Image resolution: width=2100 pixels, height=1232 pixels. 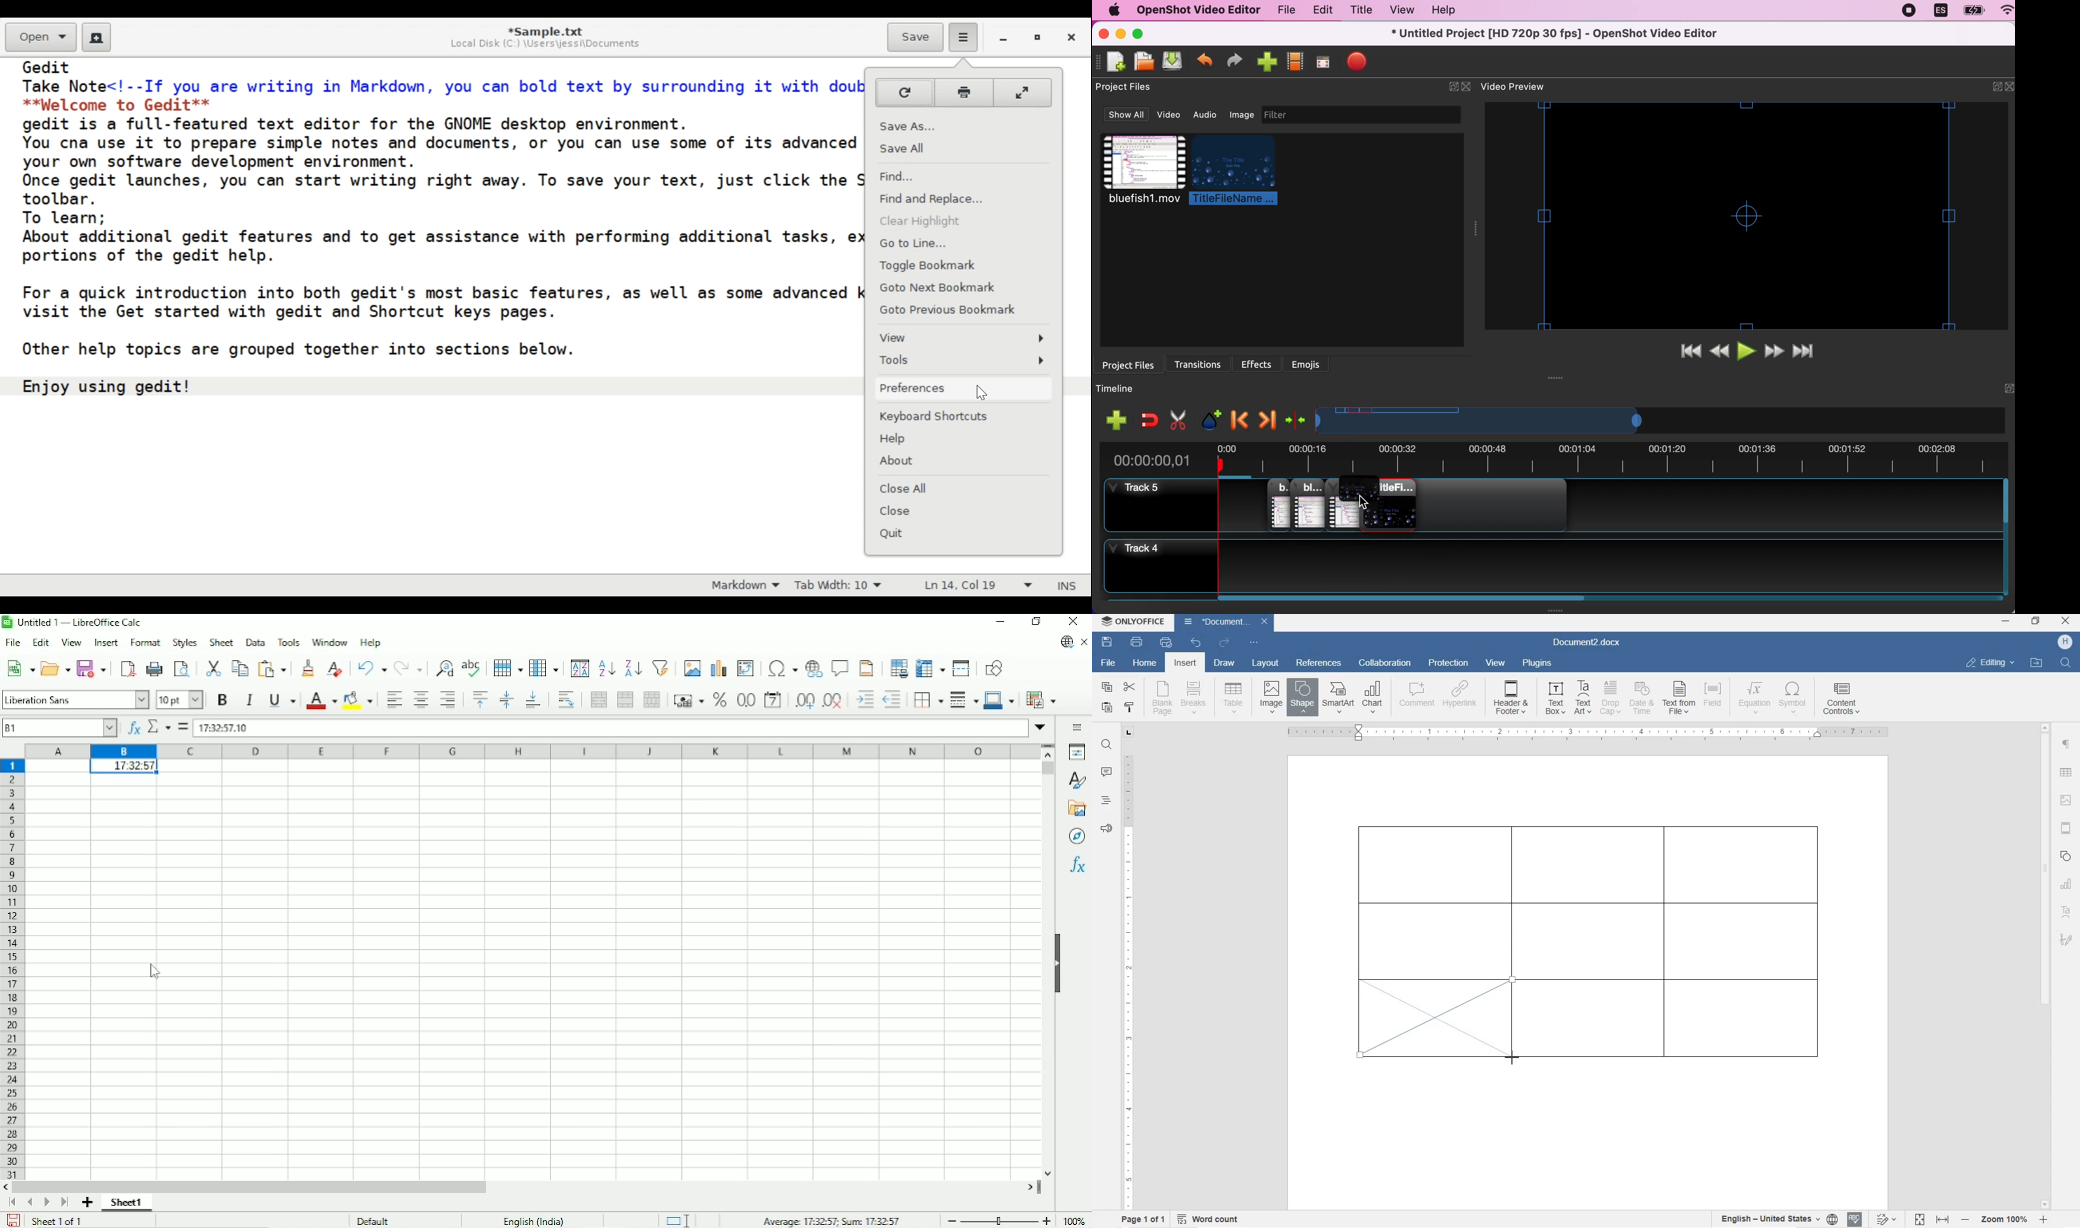 What do you see at coordinates (984, 395) in the screenshot?
I see `Cursor` at bounding box center [984, 395].